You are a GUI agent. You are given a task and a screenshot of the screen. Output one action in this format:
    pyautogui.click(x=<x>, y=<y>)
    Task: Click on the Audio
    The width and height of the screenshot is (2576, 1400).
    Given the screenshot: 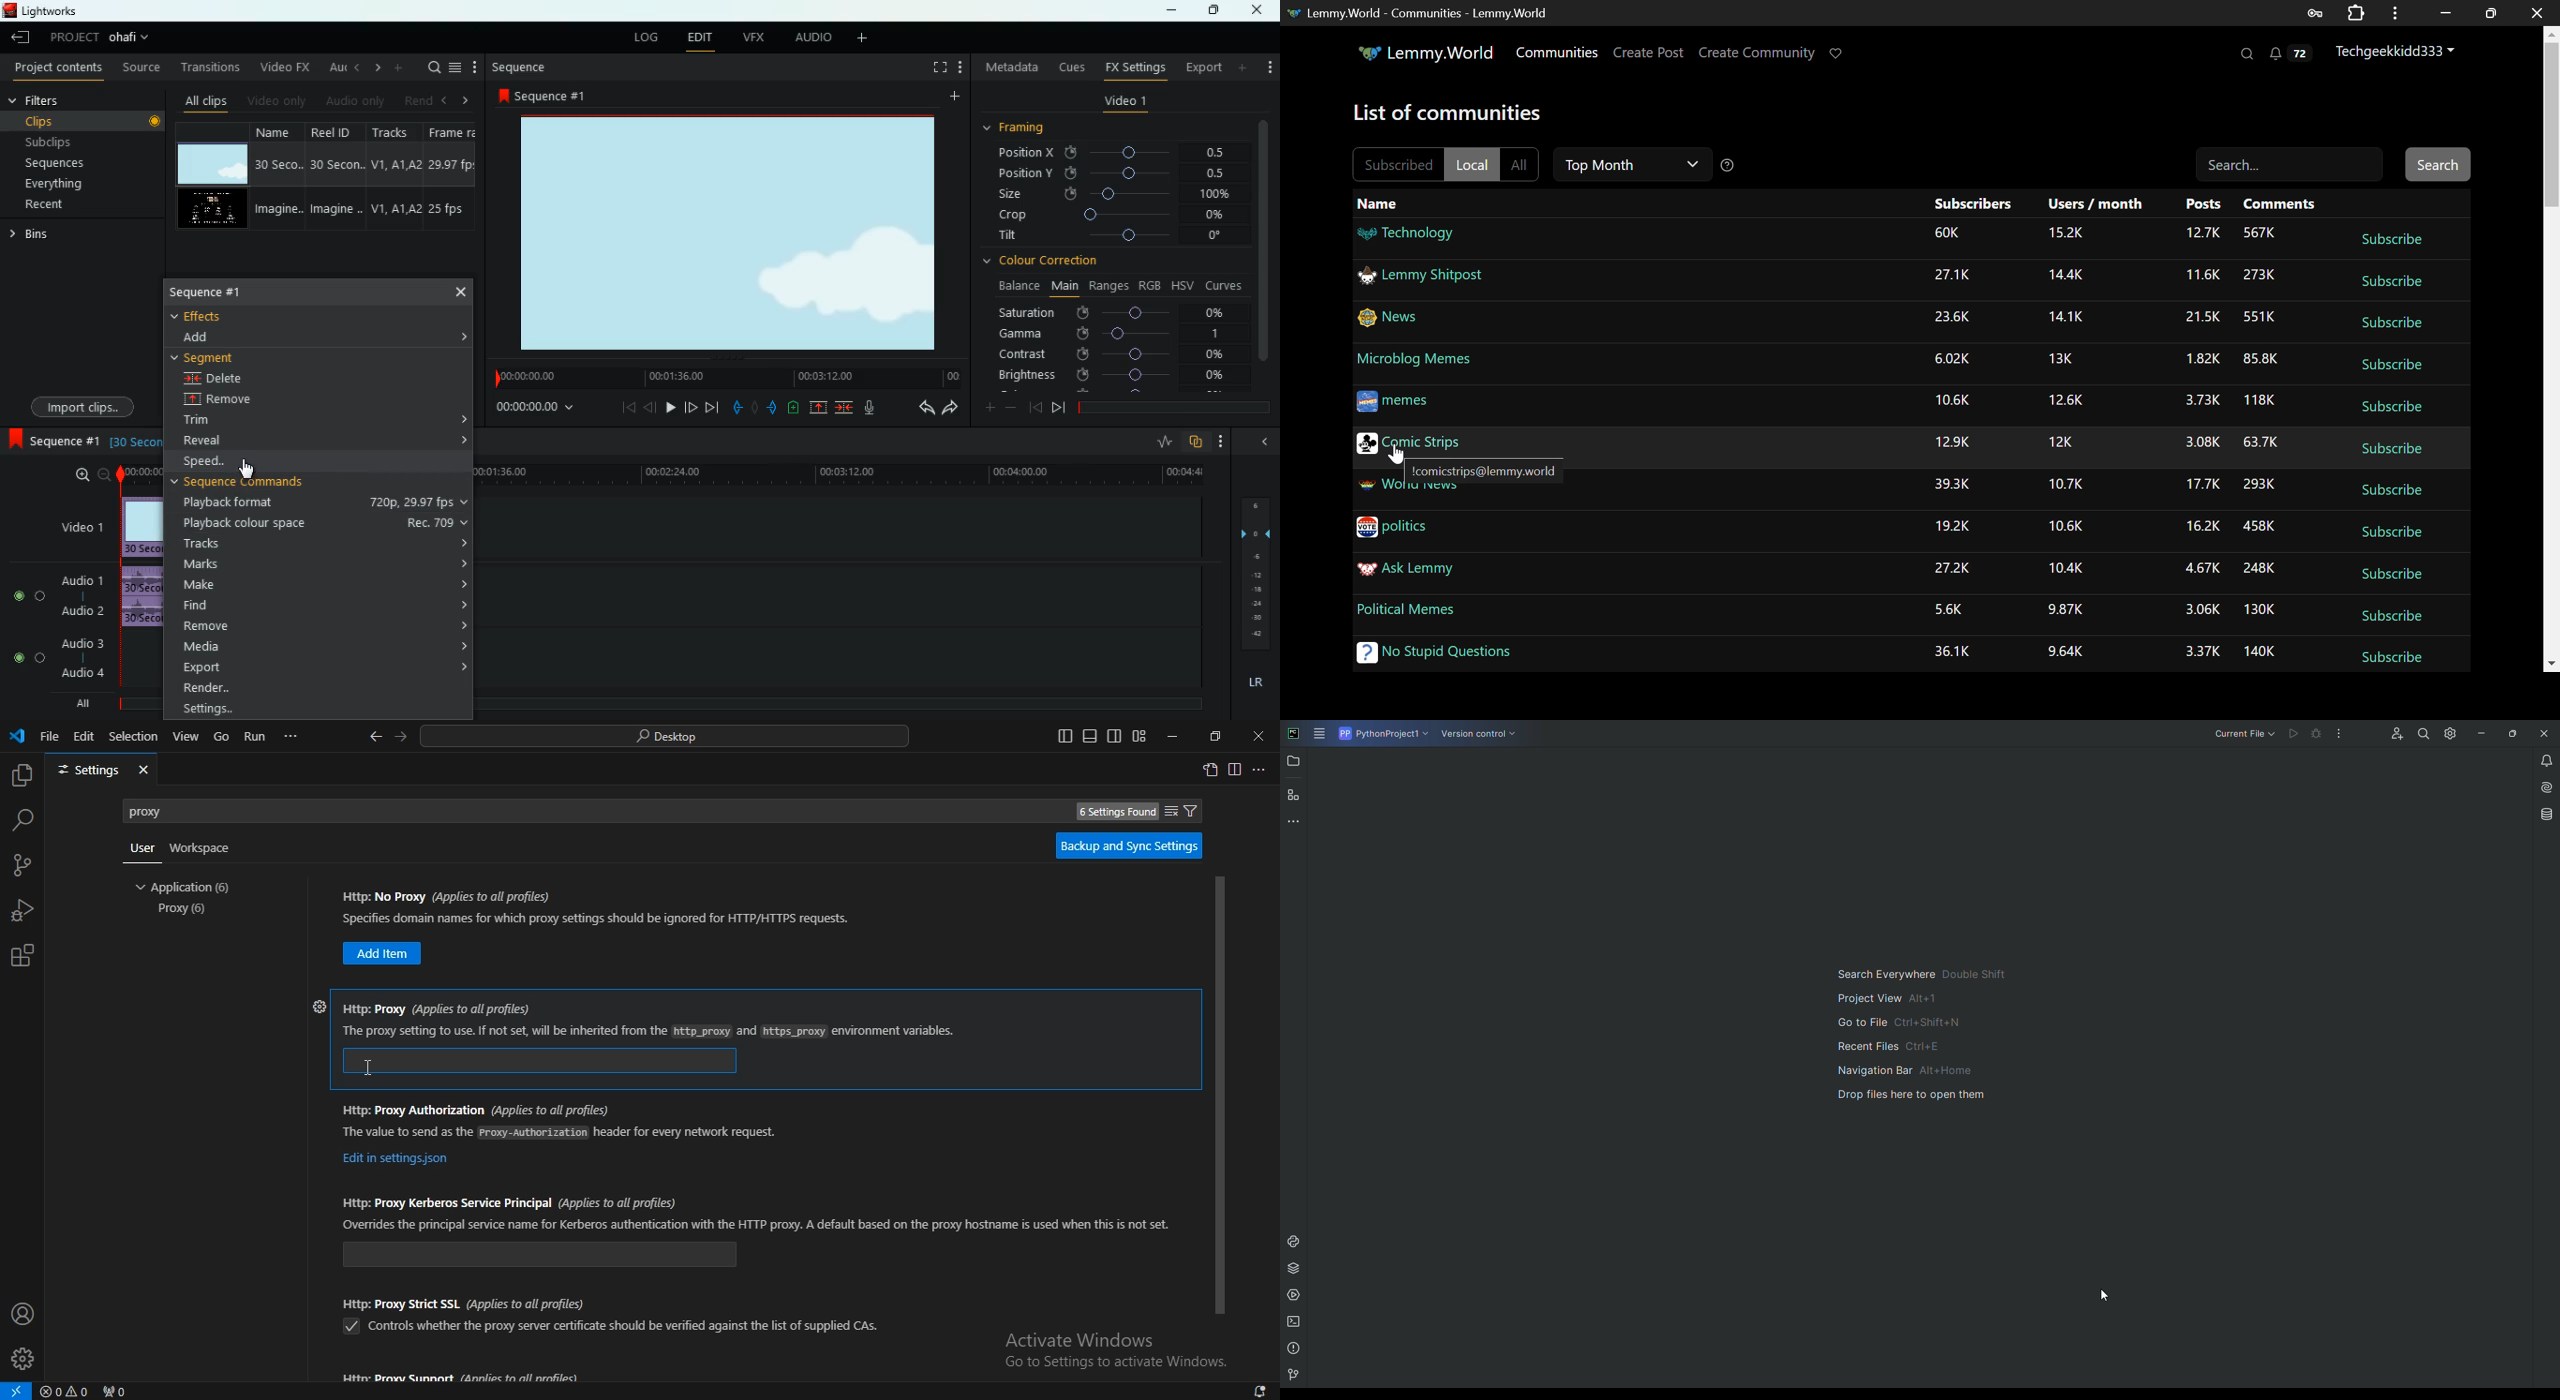 What is the action you would take?
    pyautogui.click(x=28, y=658)
    